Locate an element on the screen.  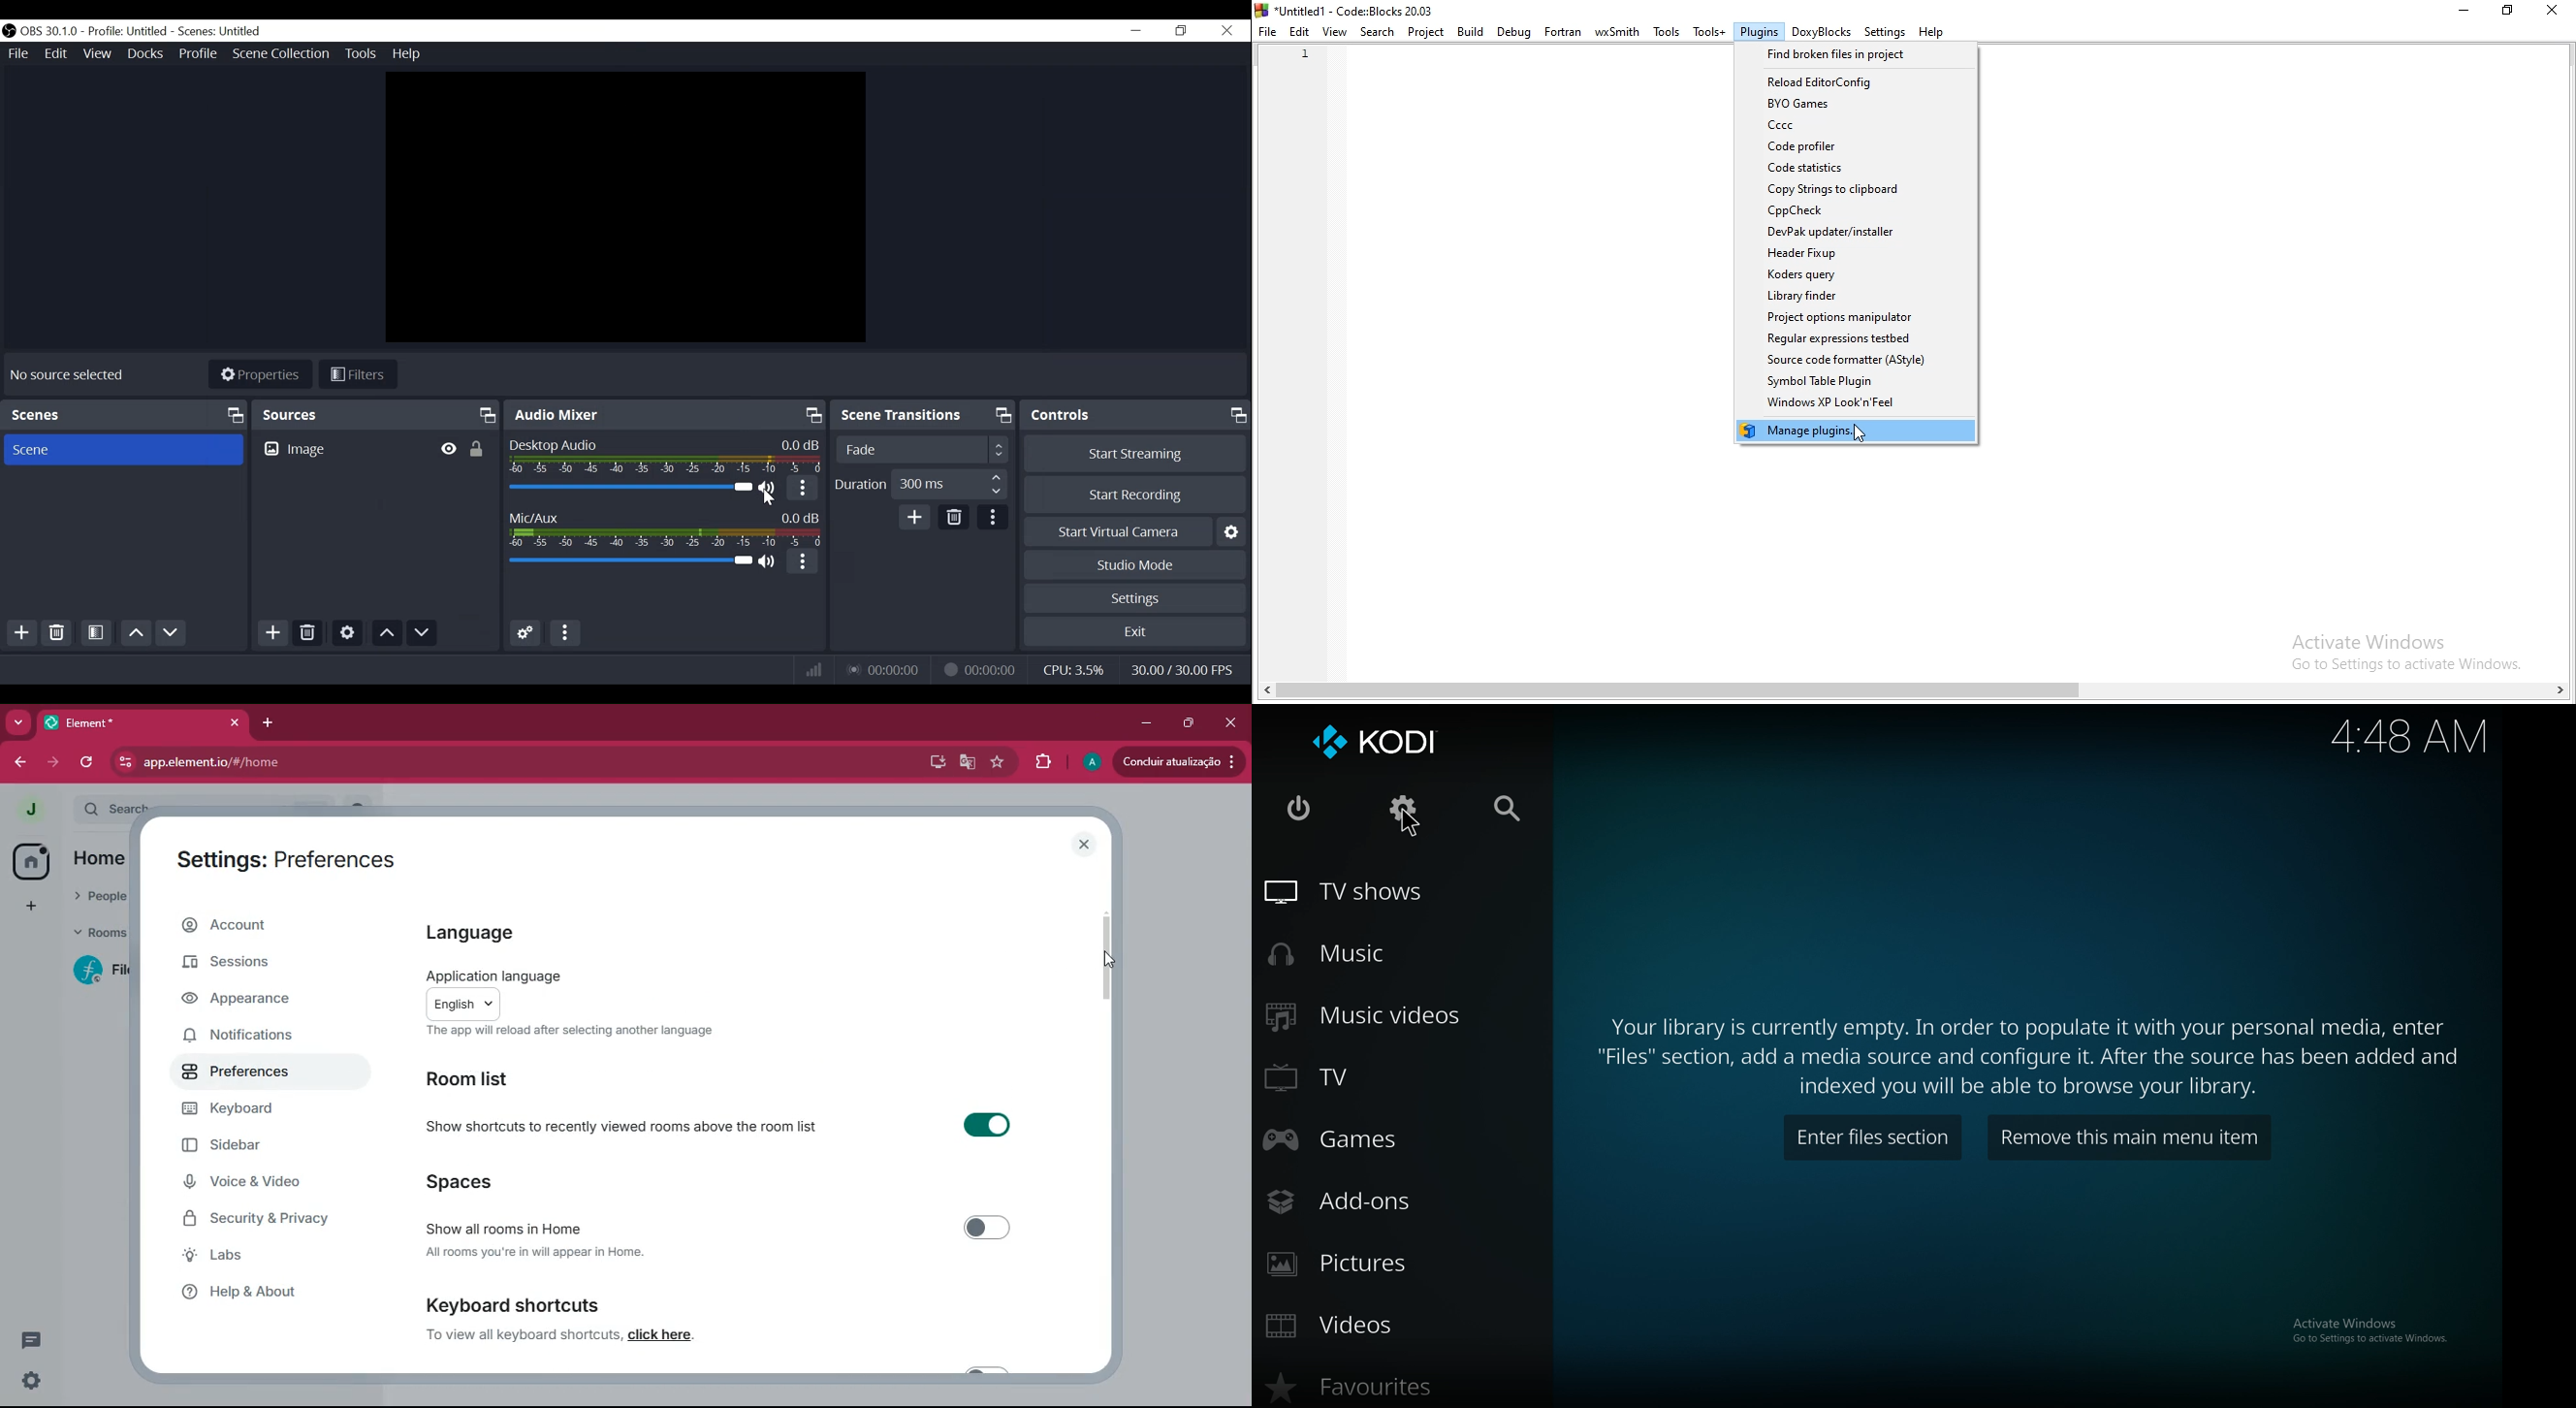
help is located at coordinates (267, 1292).